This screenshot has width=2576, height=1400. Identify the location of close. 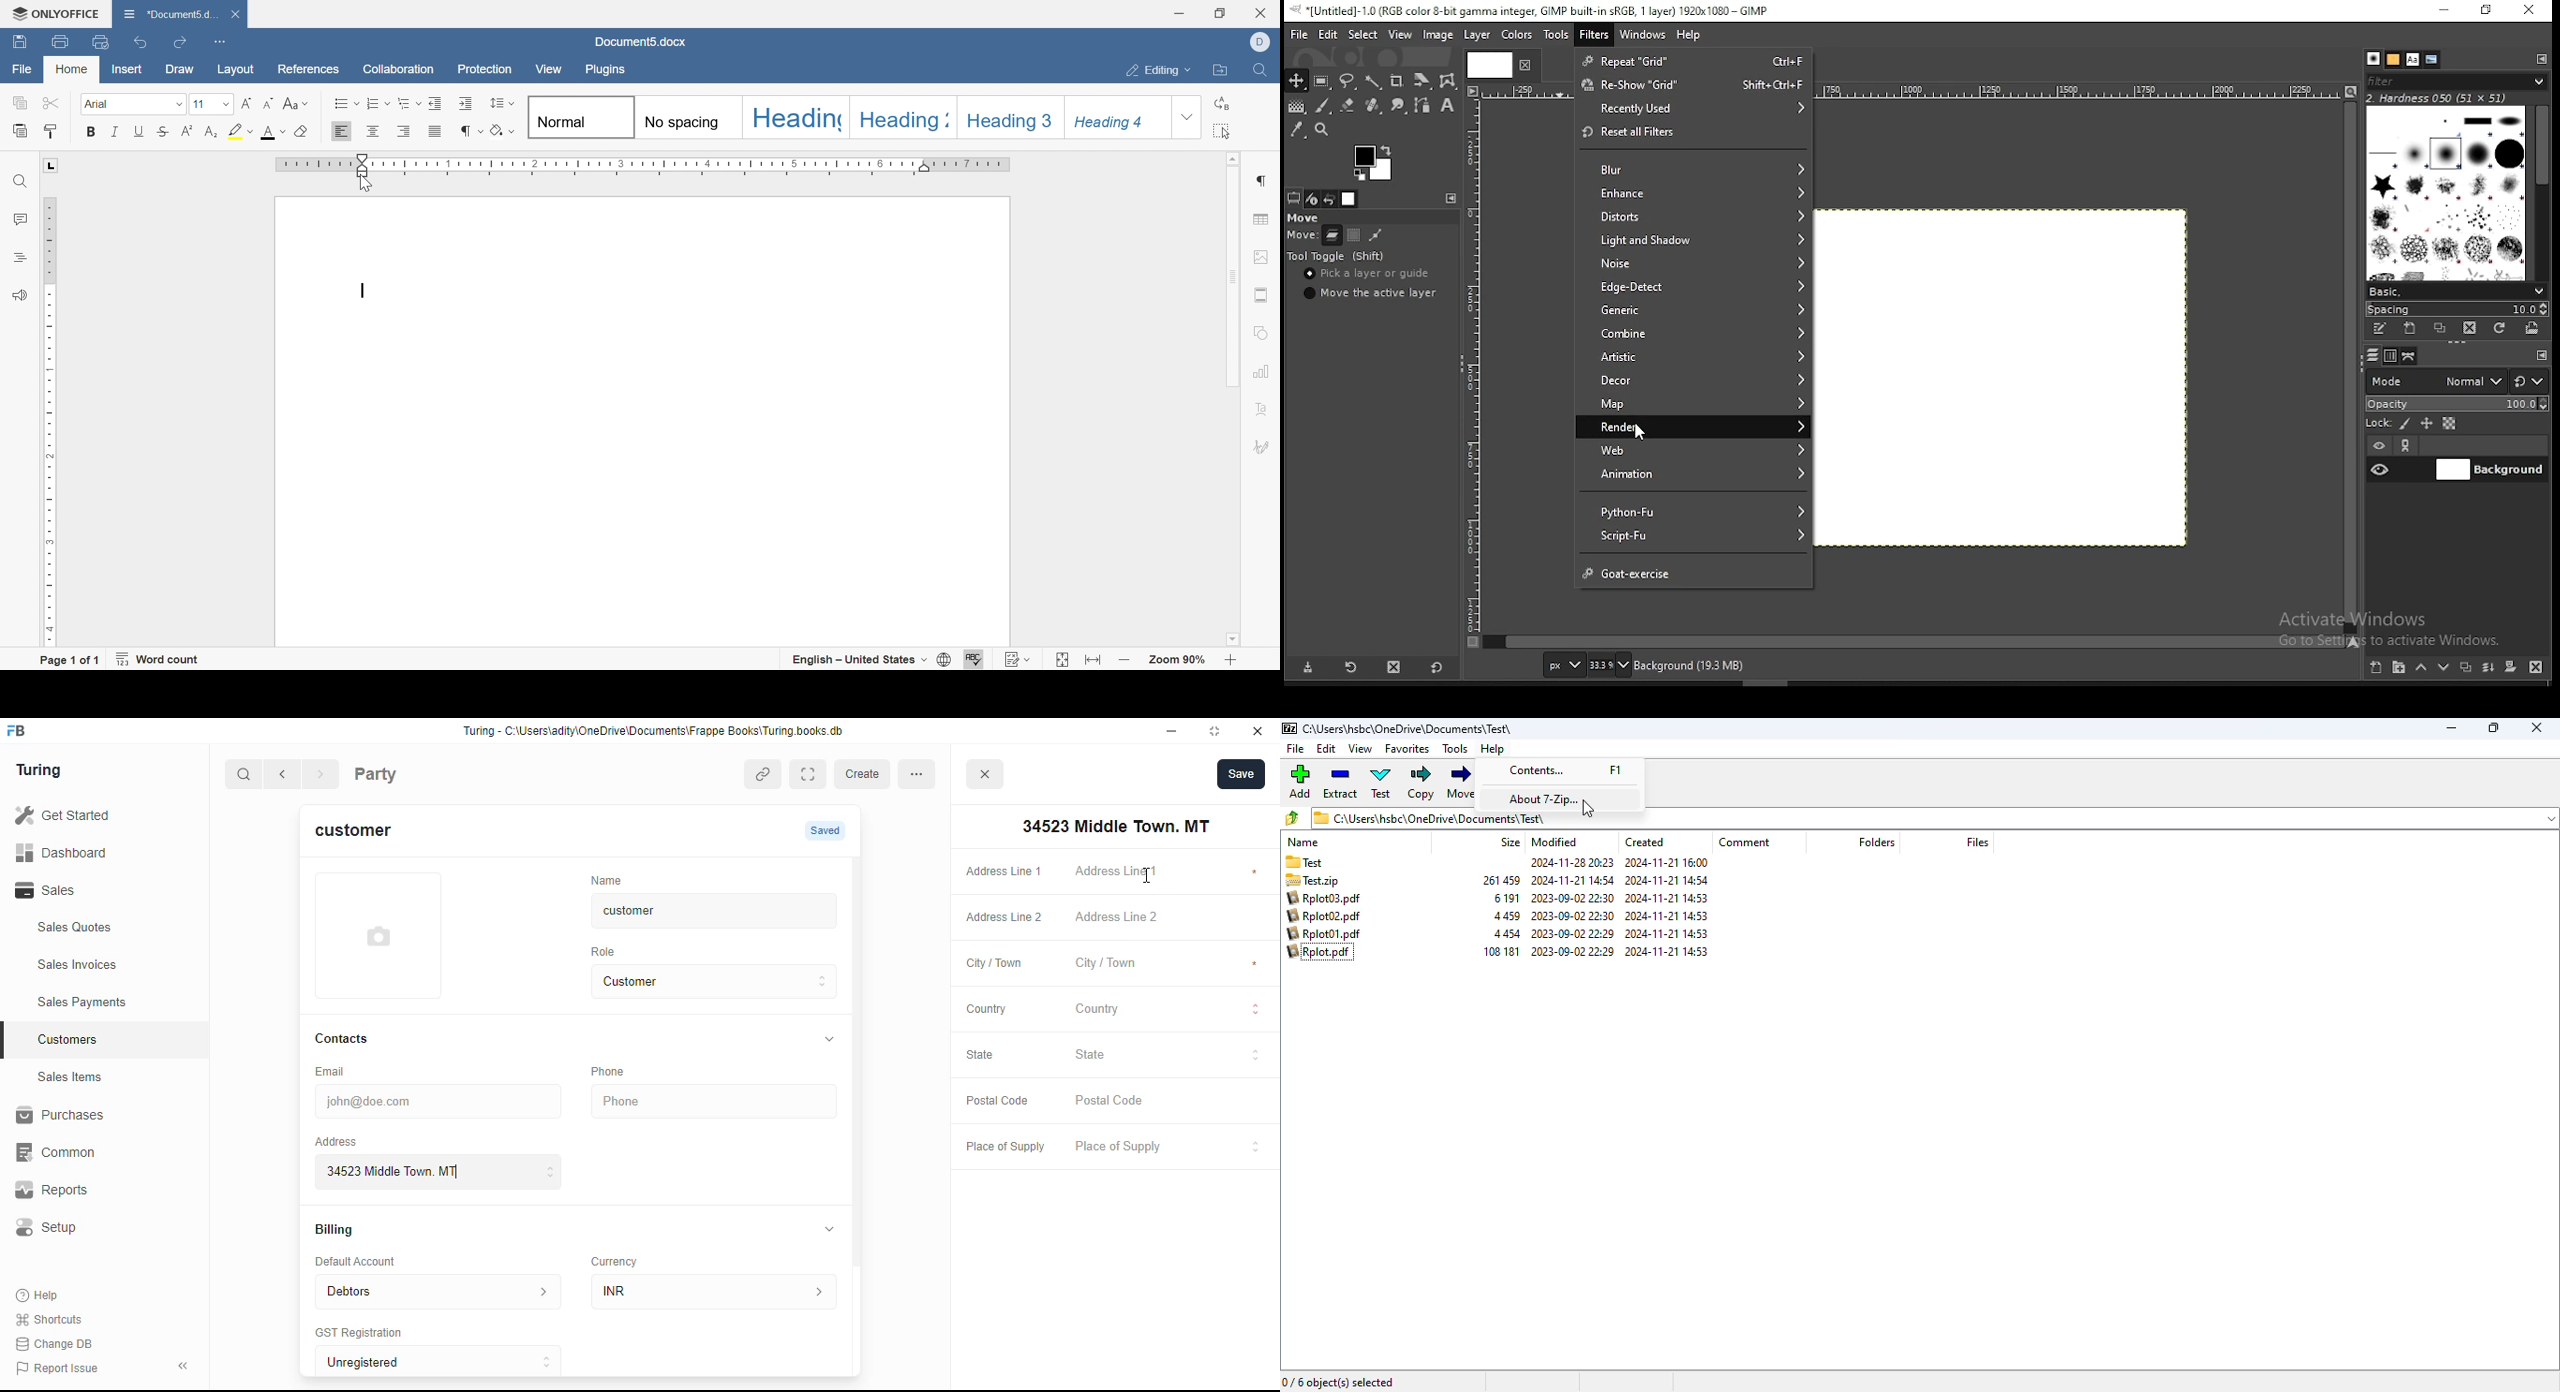
(1523, 65).